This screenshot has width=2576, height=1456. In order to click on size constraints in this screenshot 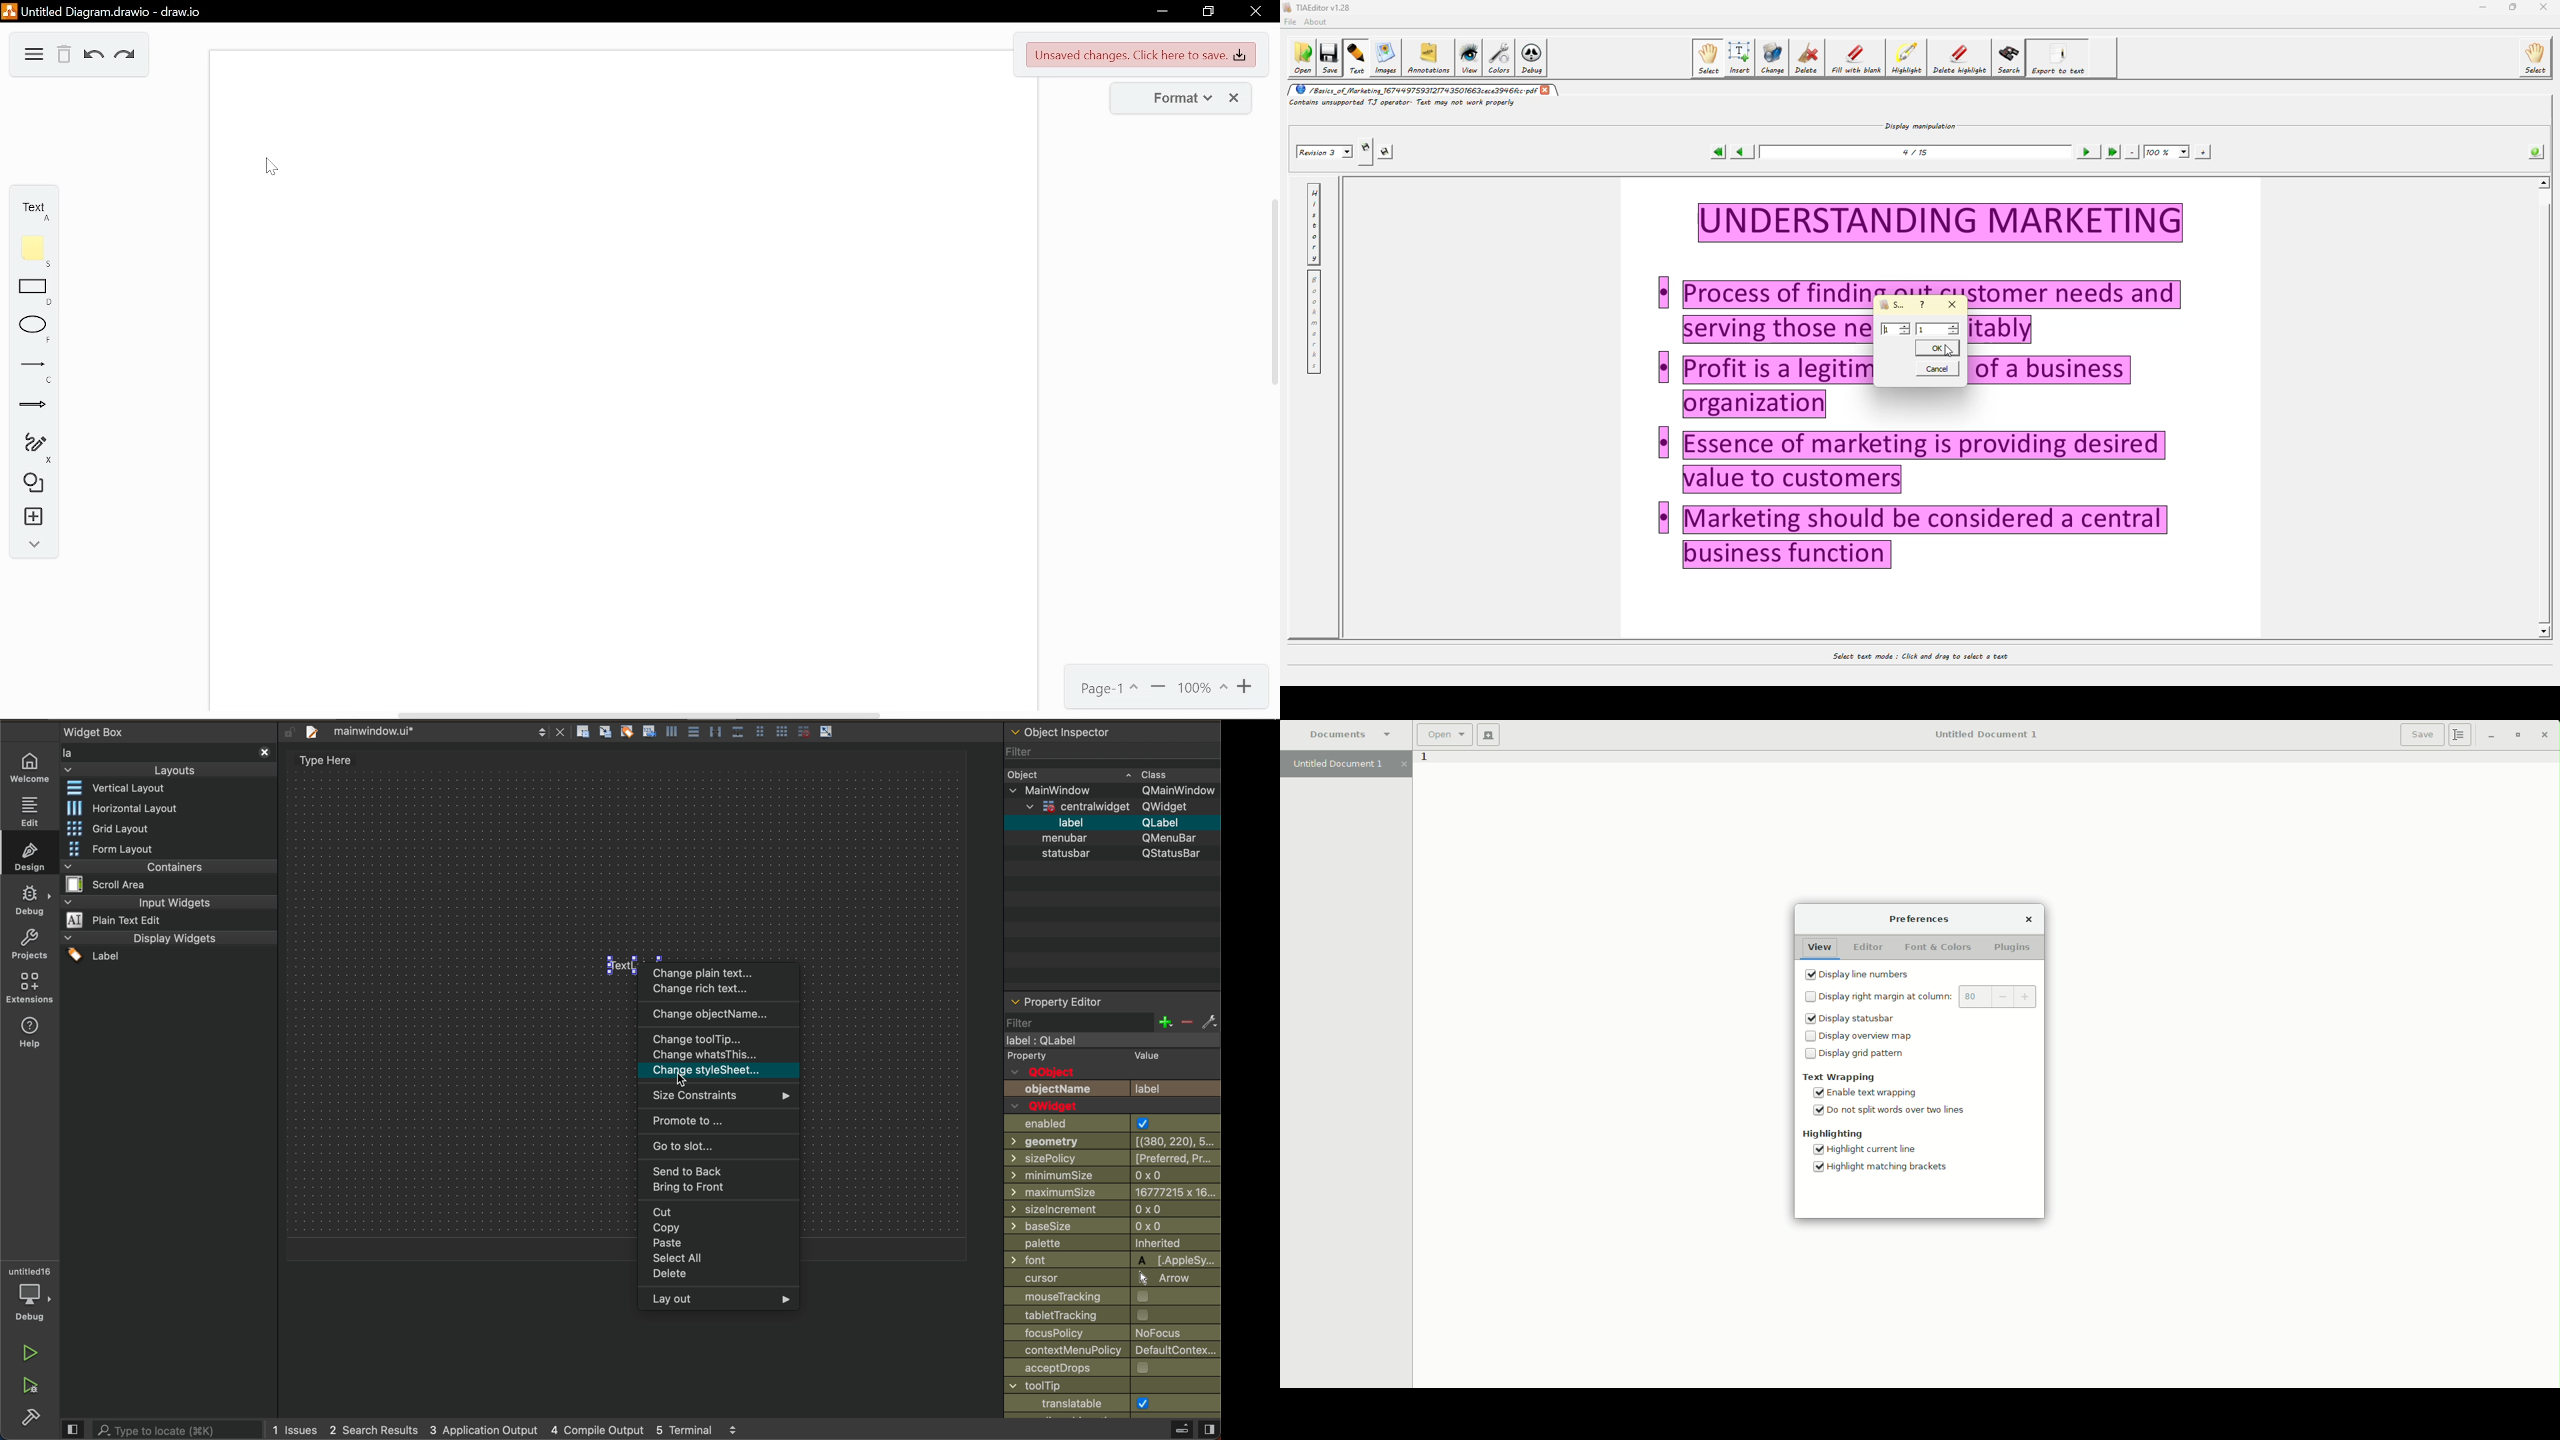, I will do `click(721, 1097)`.